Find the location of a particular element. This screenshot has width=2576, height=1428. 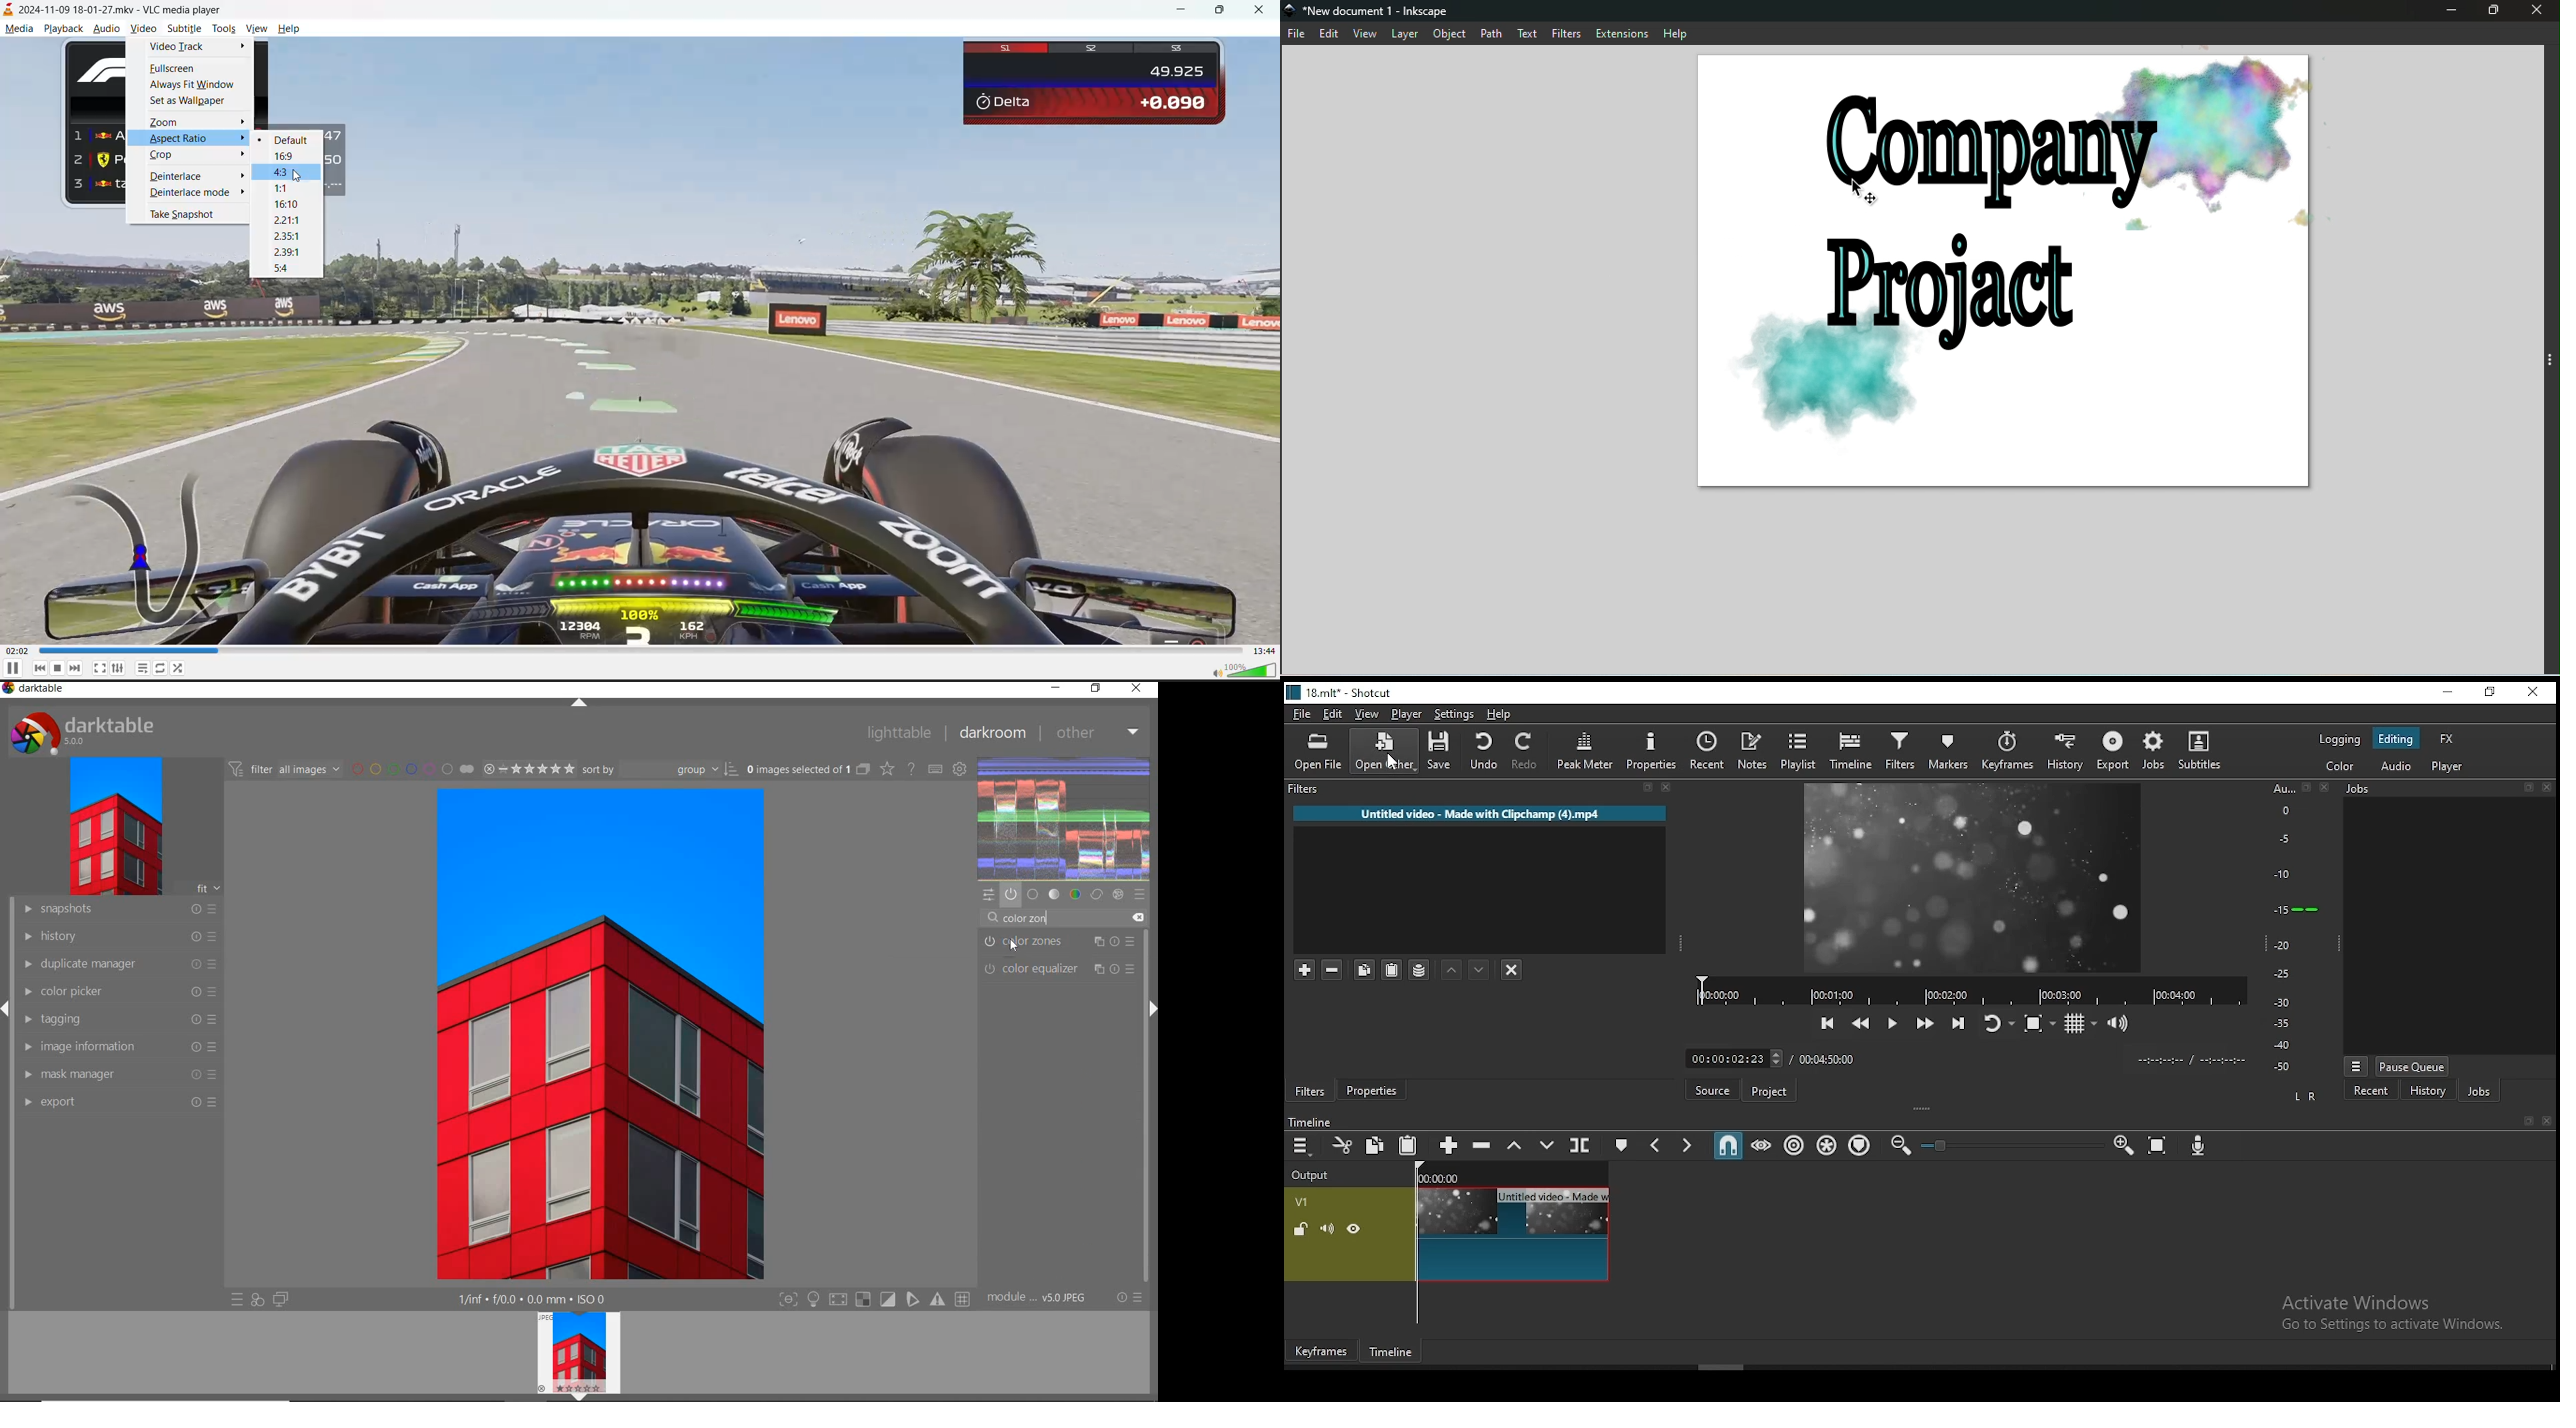

4:3 is located at coordinates (285, 173).